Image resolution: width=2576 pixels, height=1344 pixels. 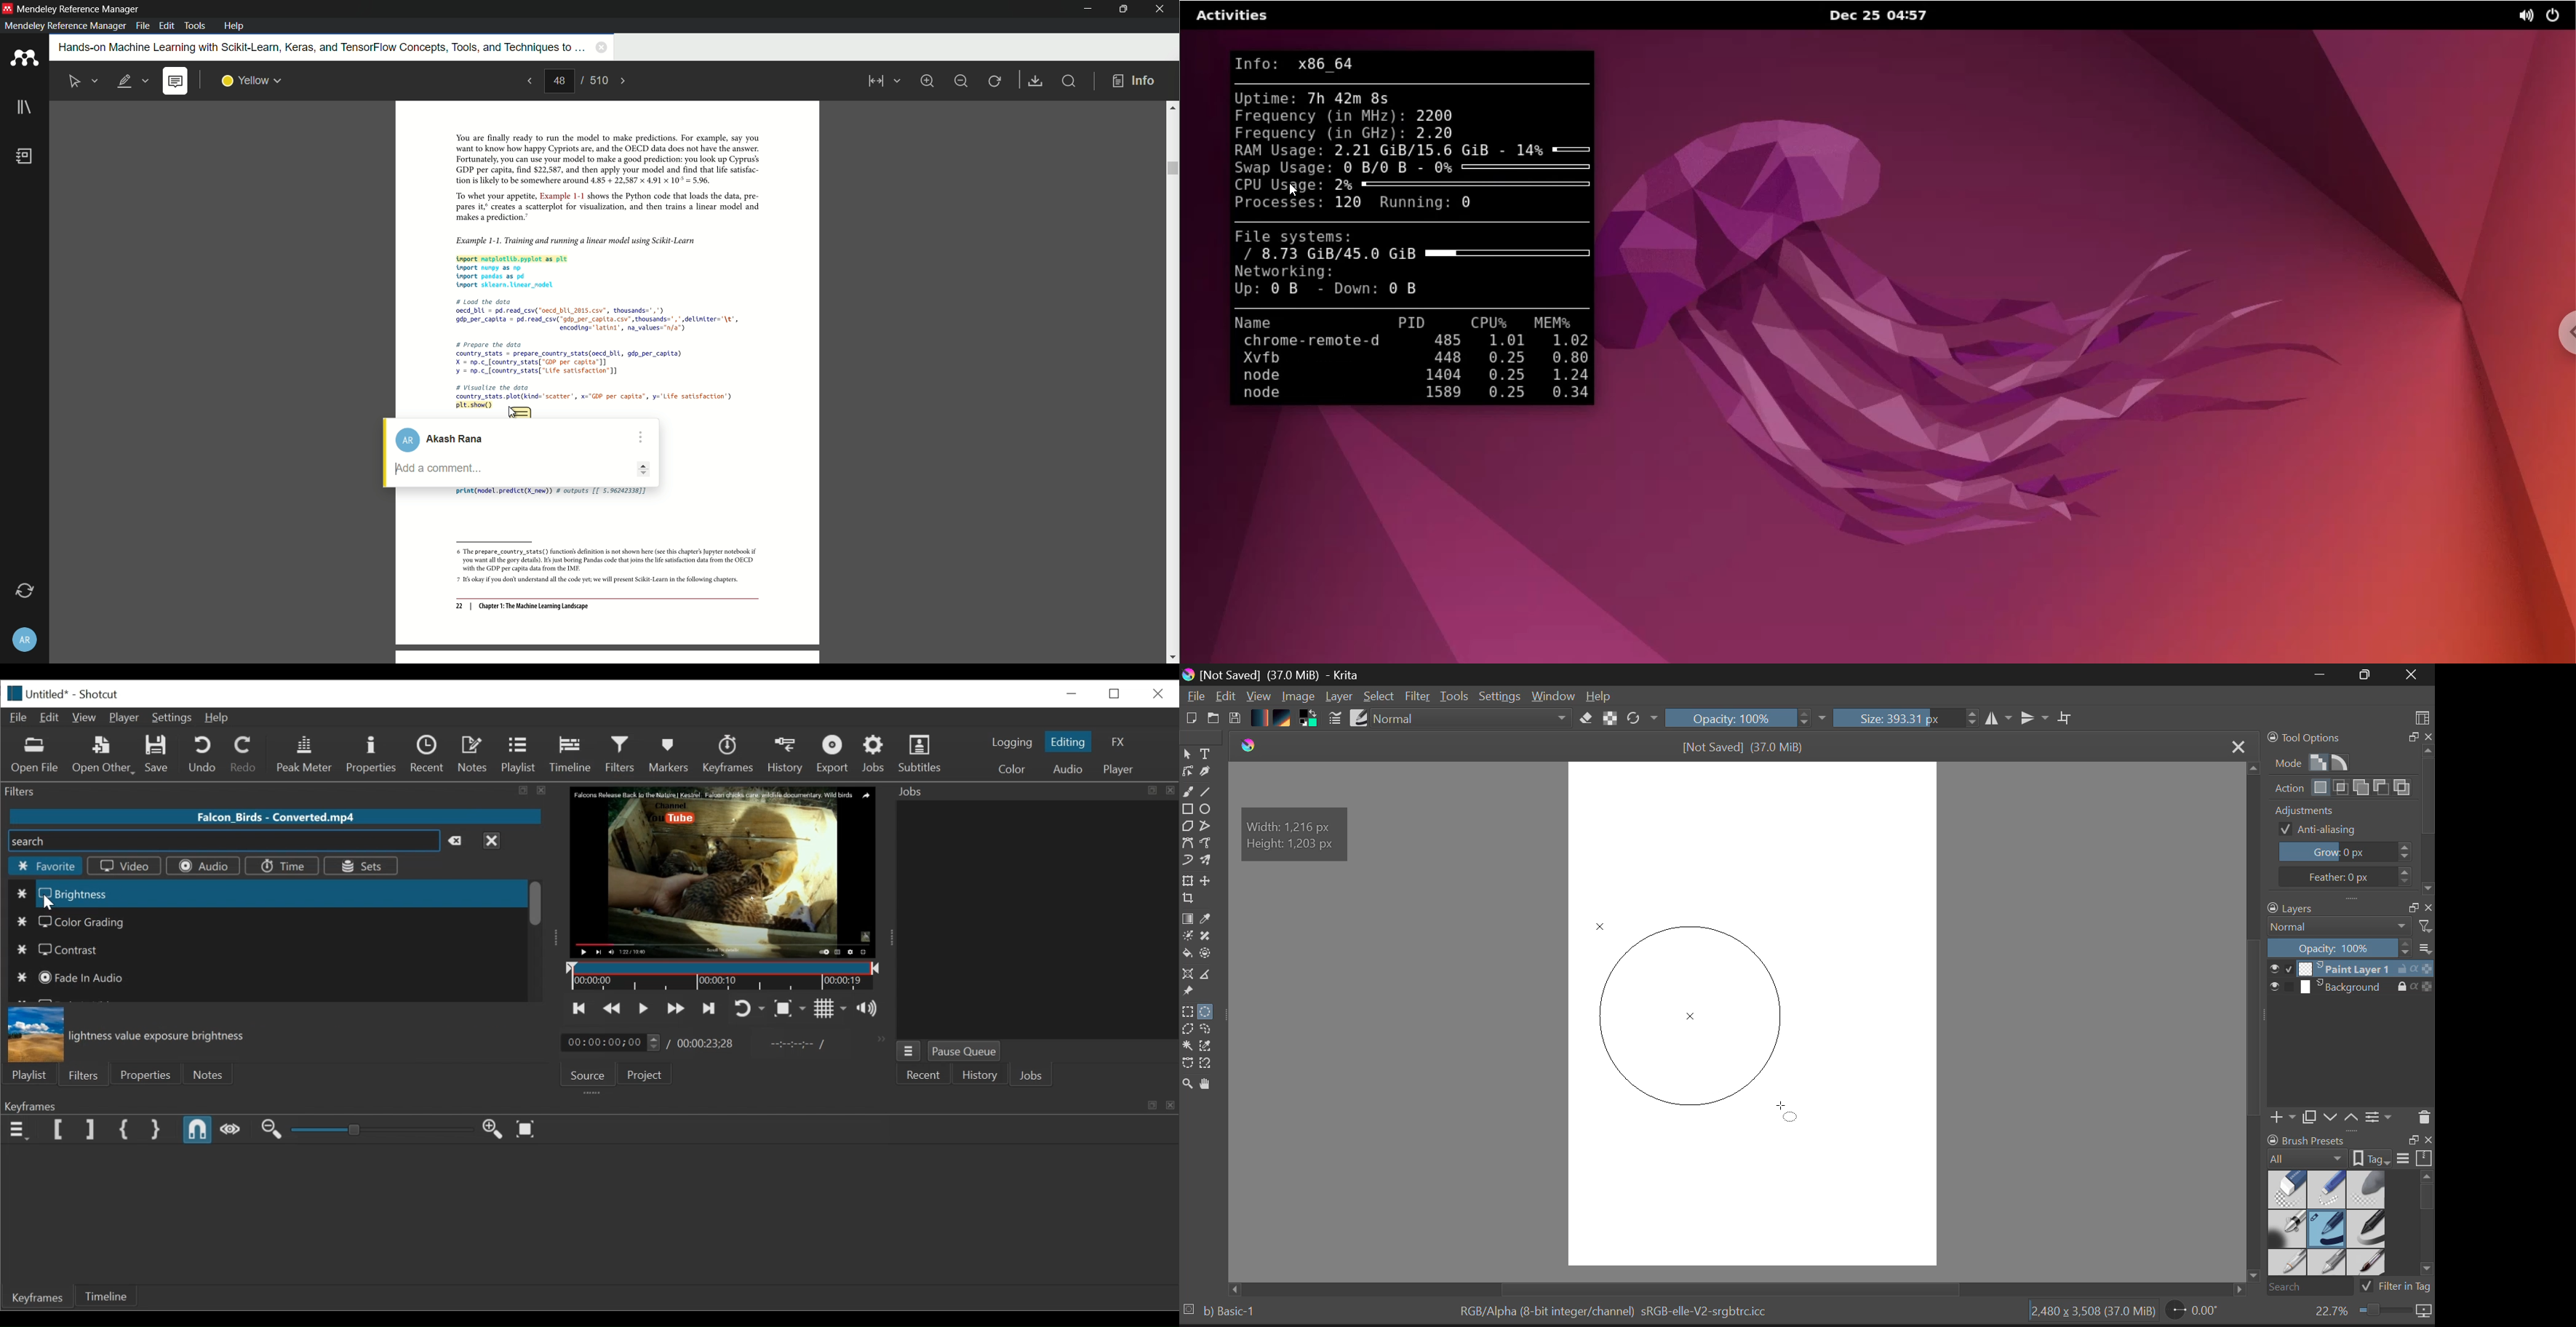 What do you see at coordinates (1748, 719) in the screenshot?
I see `Opacity` at bounding box center [1748, 719].